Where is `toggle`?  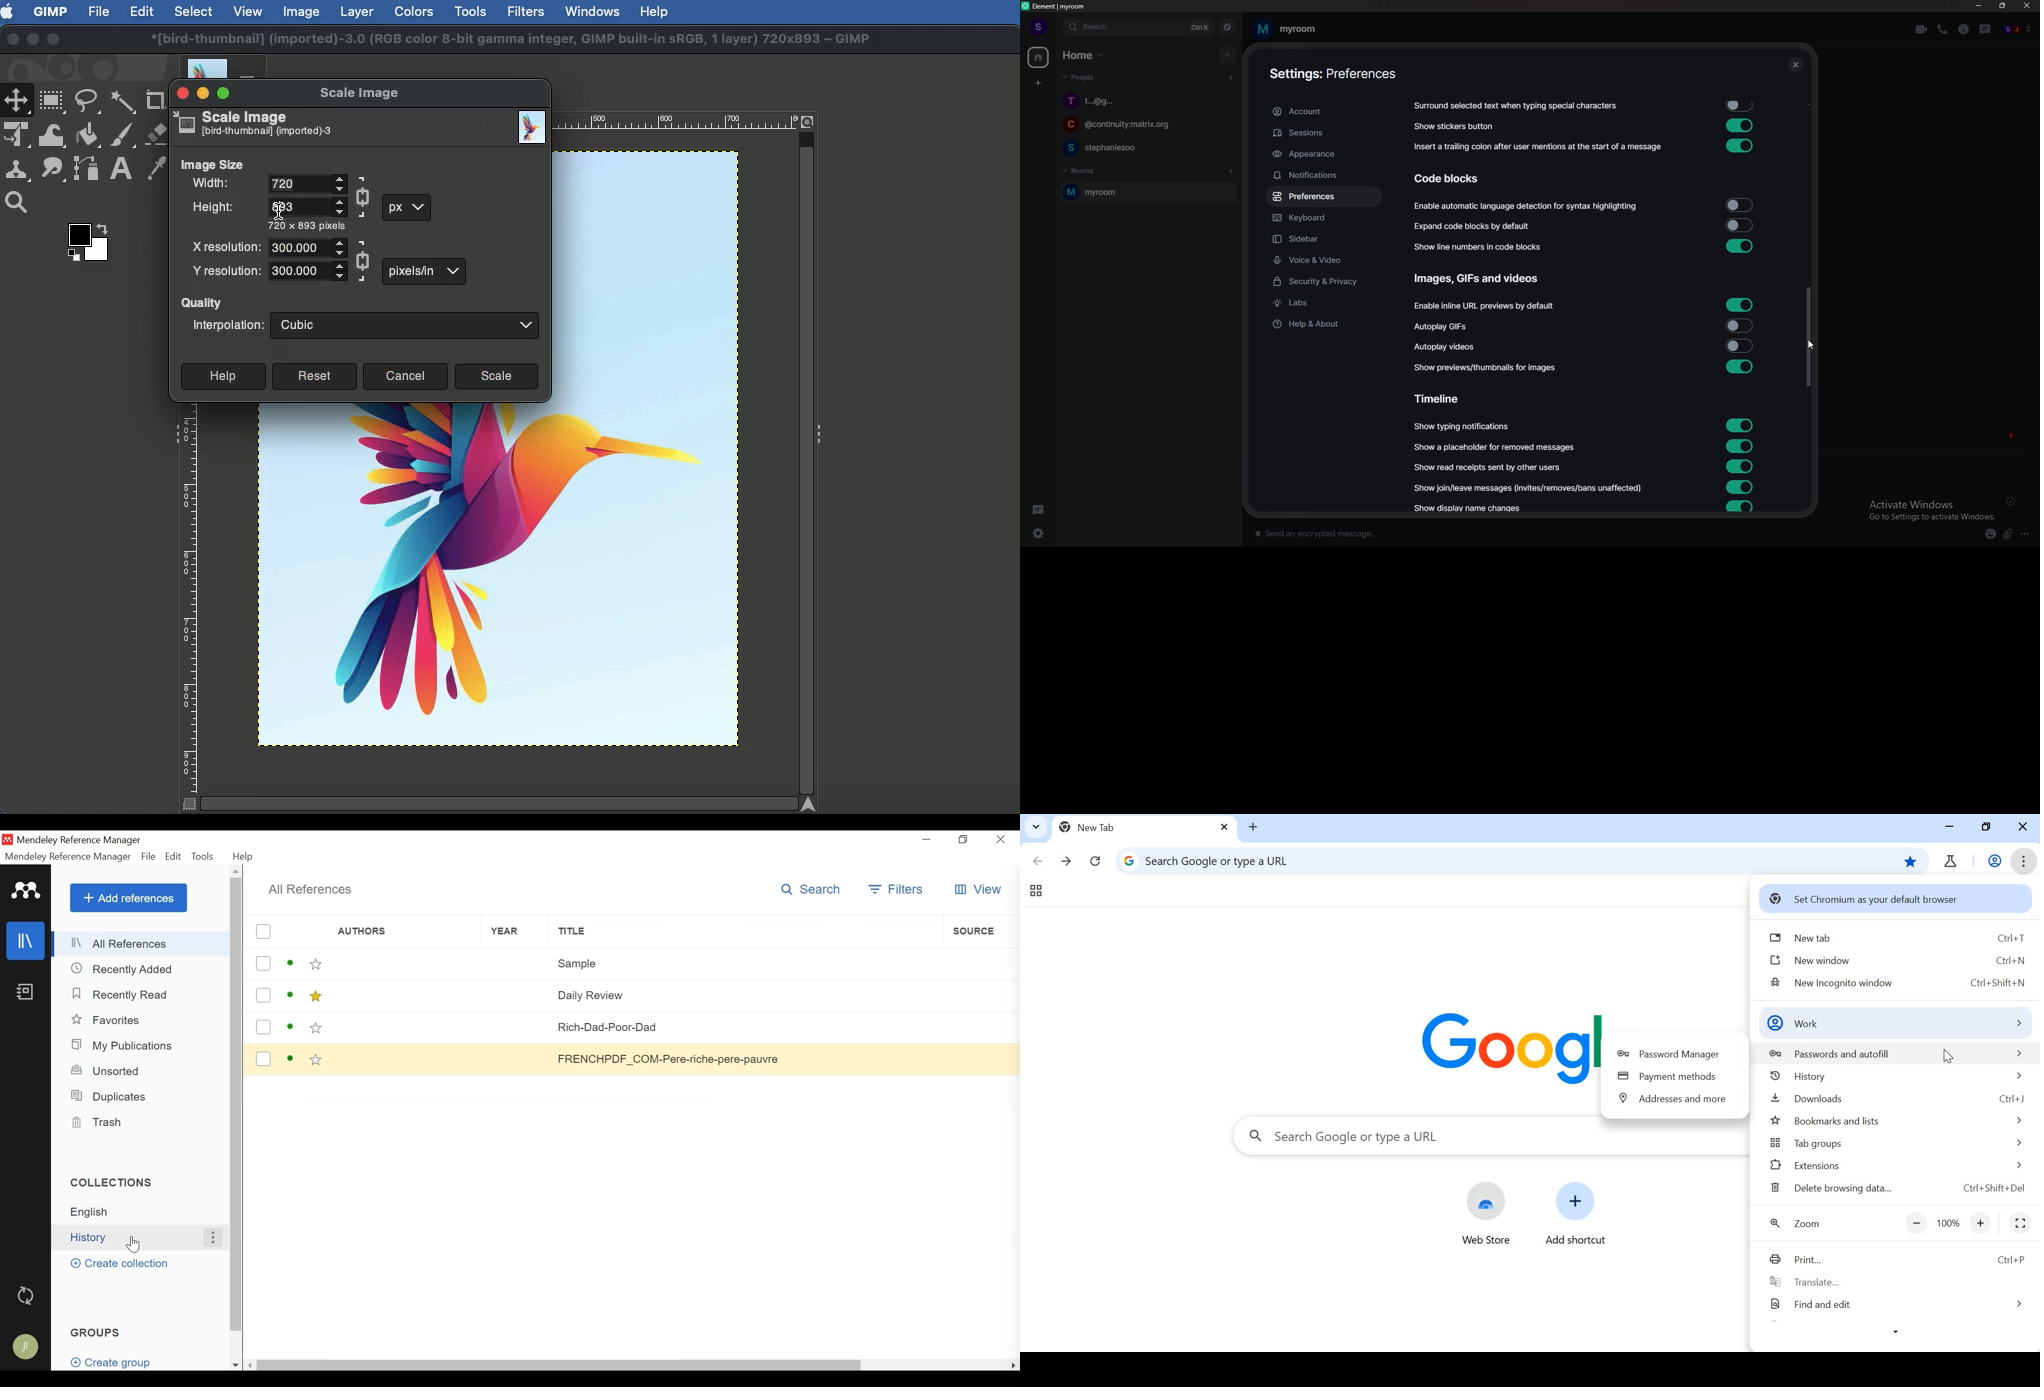
toggle is located at coordinates (1740, 304).